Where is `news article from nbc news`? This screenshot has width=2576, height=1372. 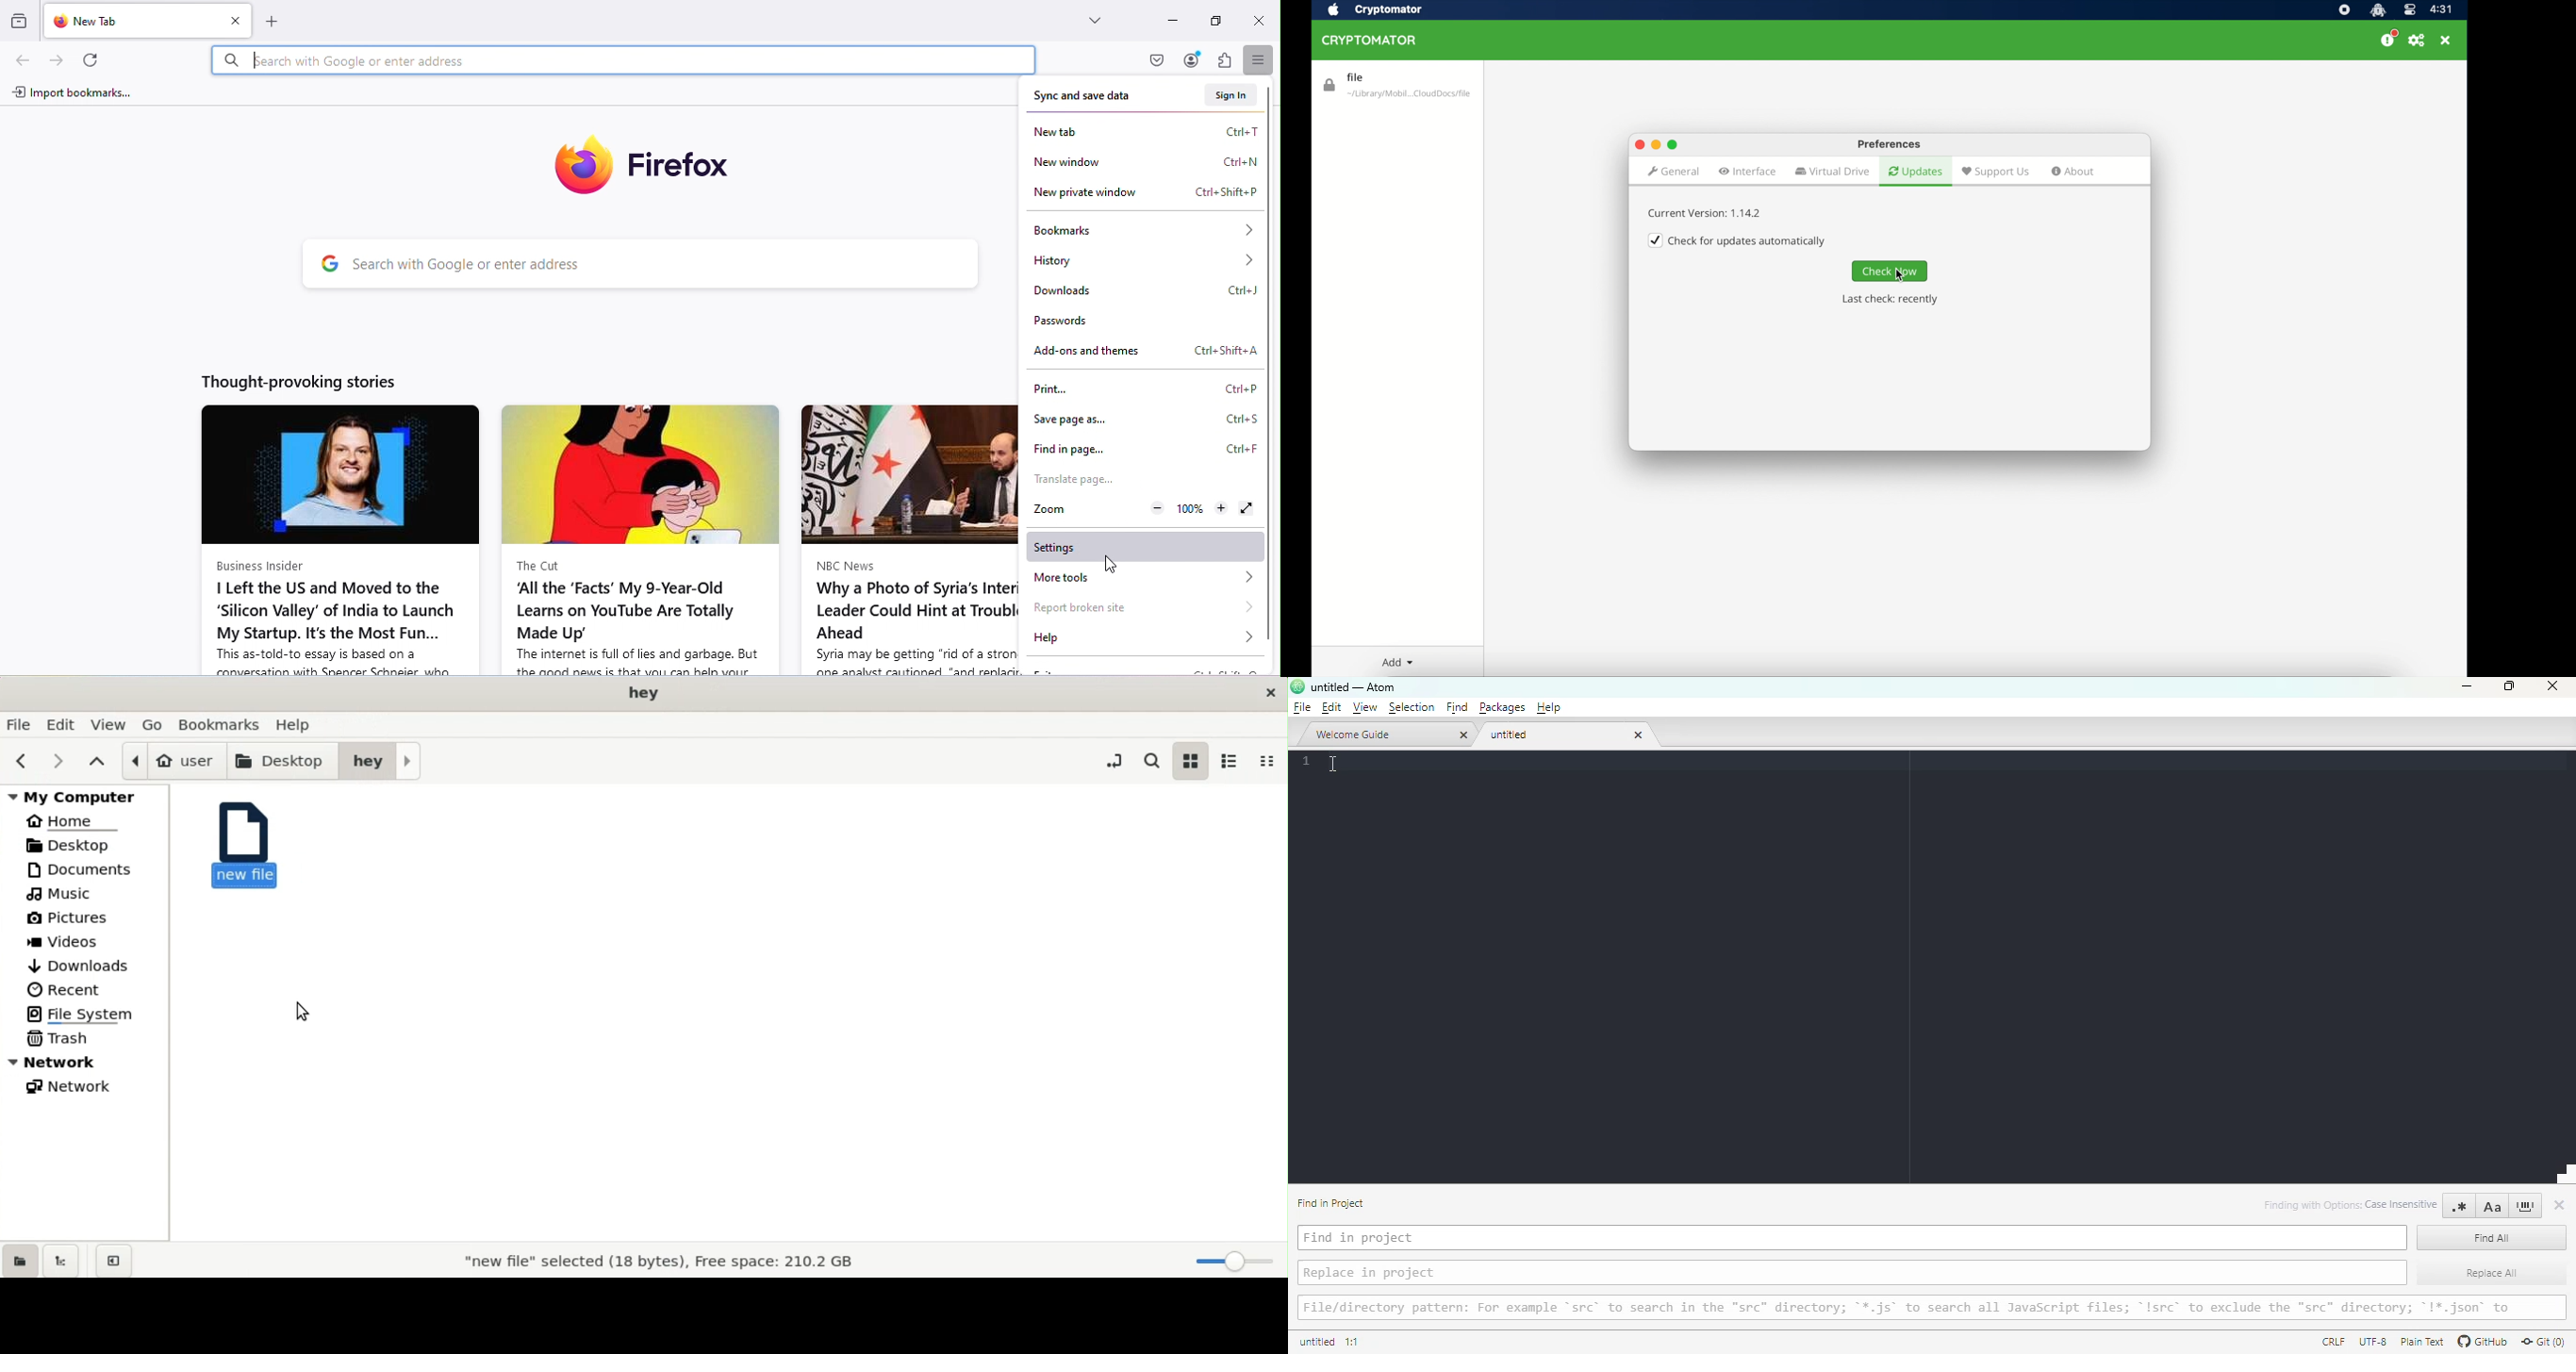 news article from nbc news is located at coordinates (902, 539).